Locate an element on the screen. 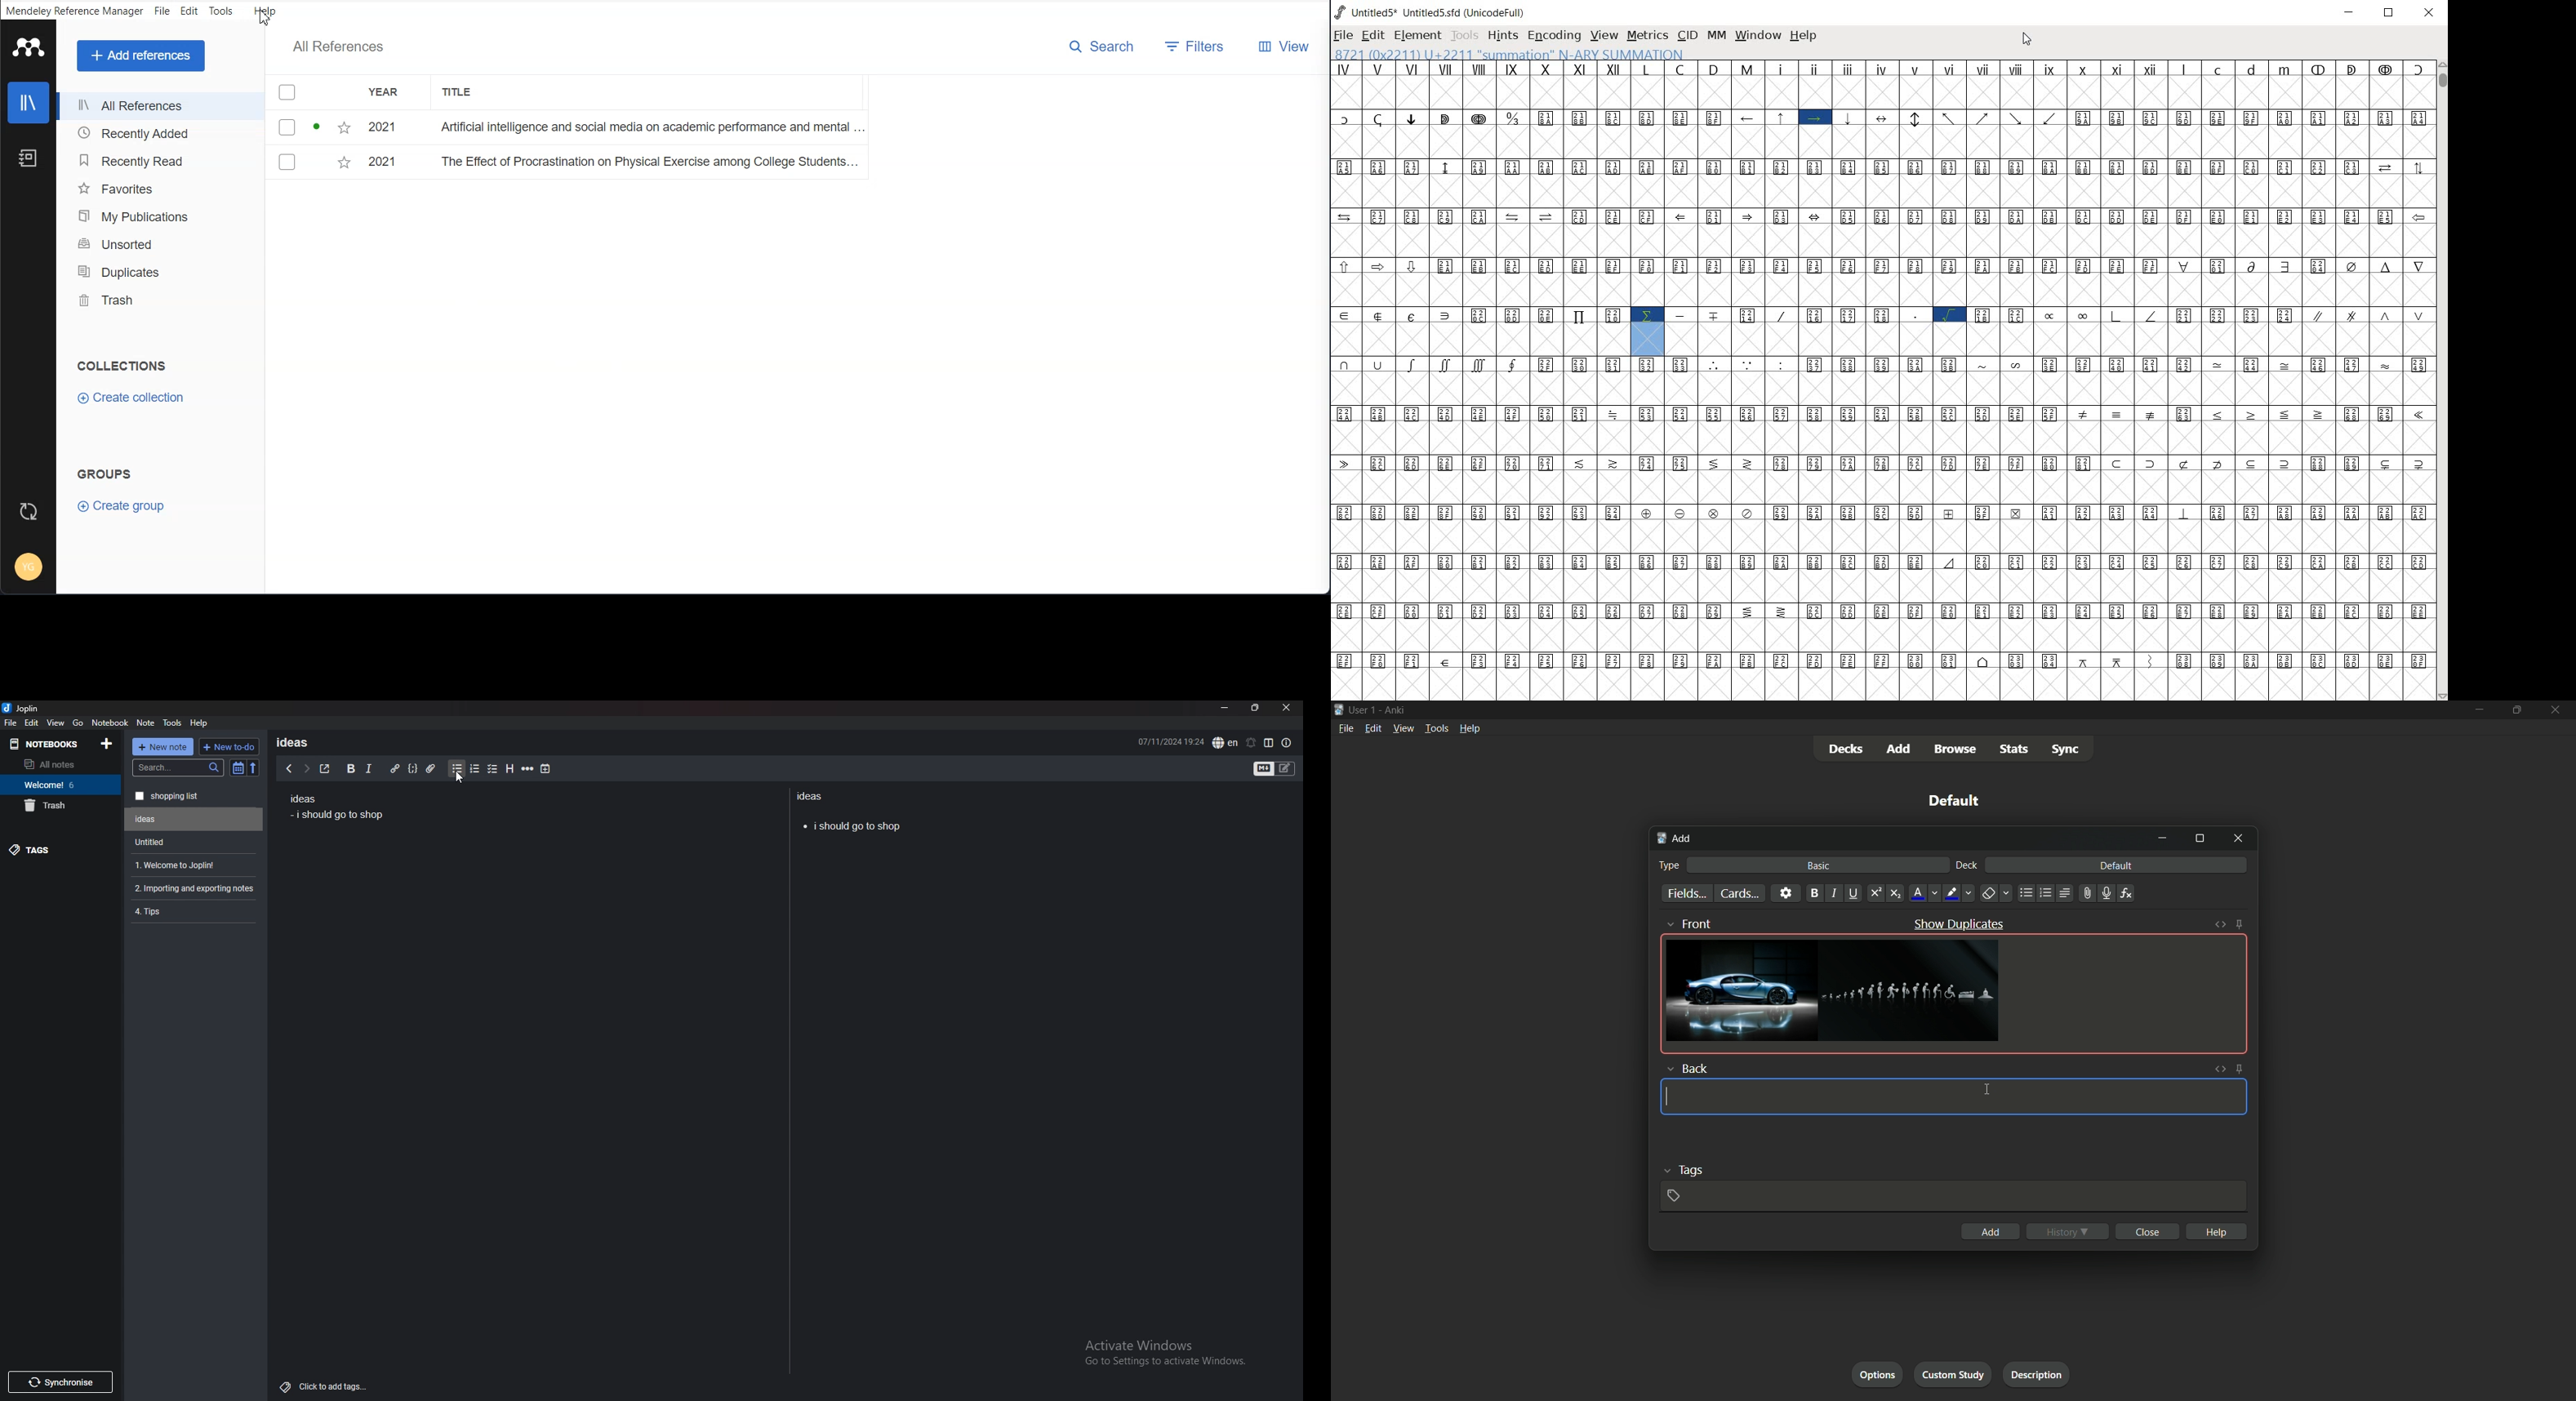 This screenshot has height=1428, width=2576. Trash is located at coordinates (156, 300).